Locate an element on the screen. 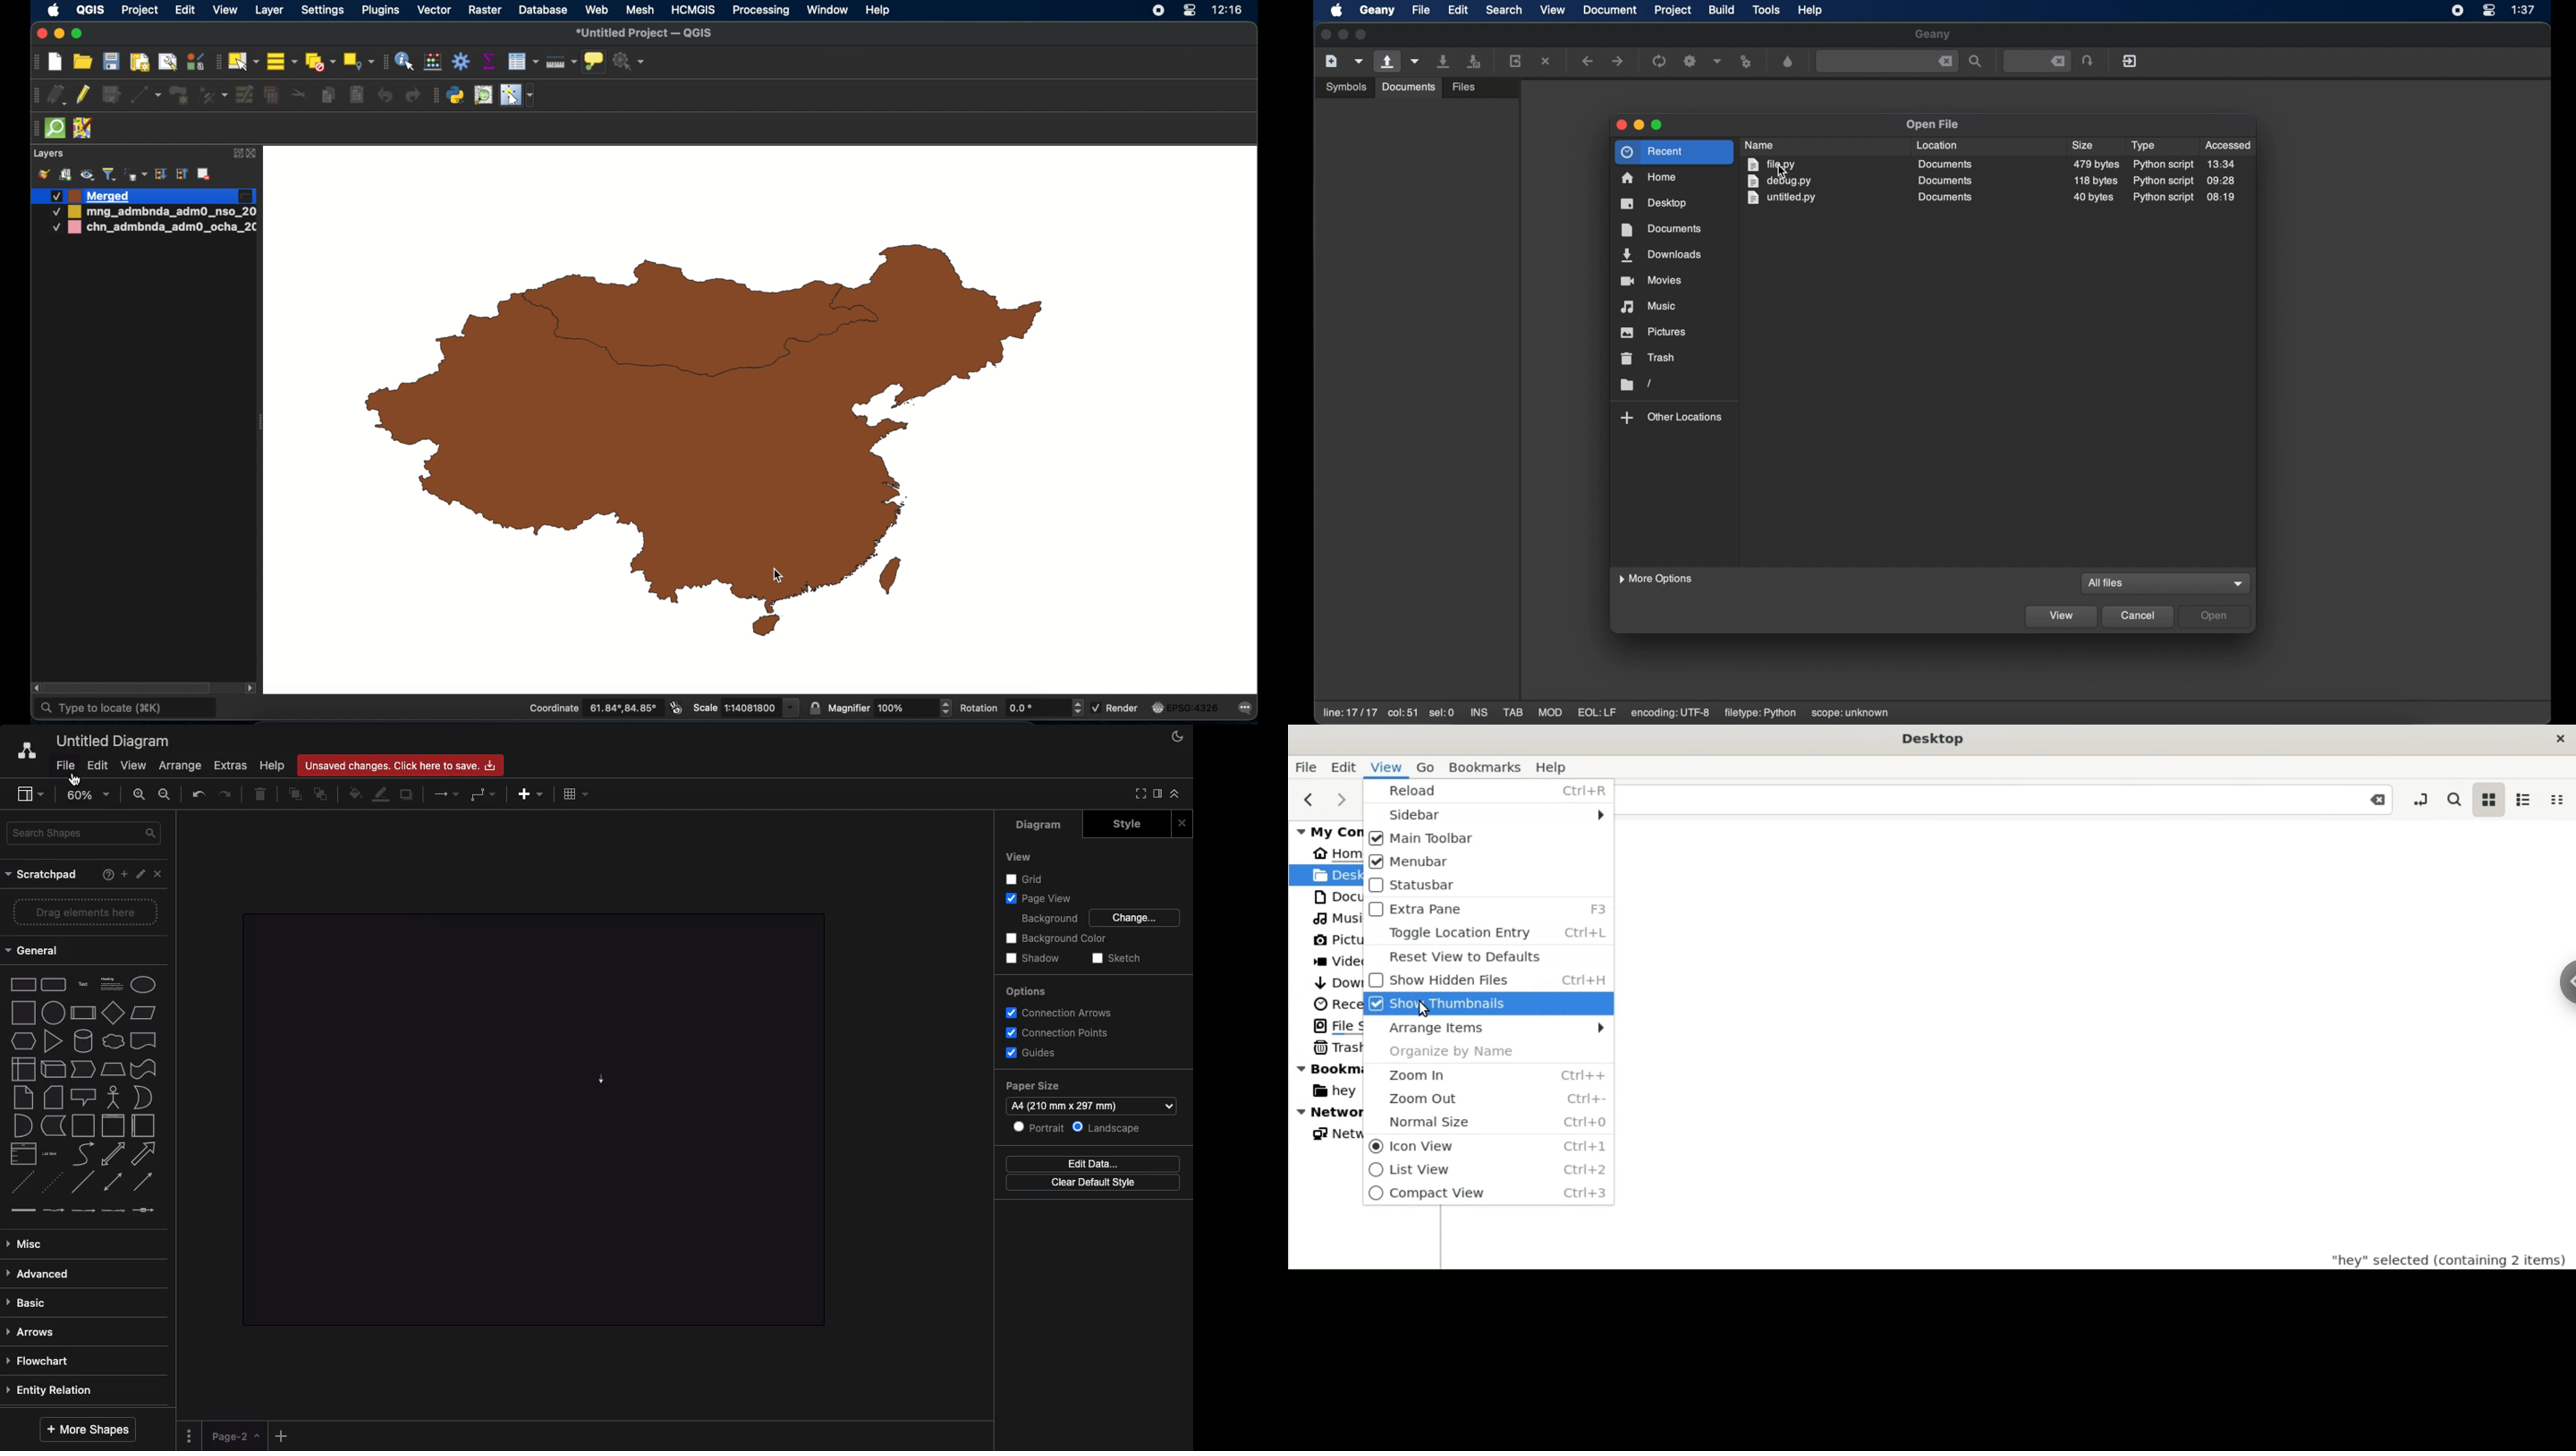  To back is located at coordinates (323, 793).